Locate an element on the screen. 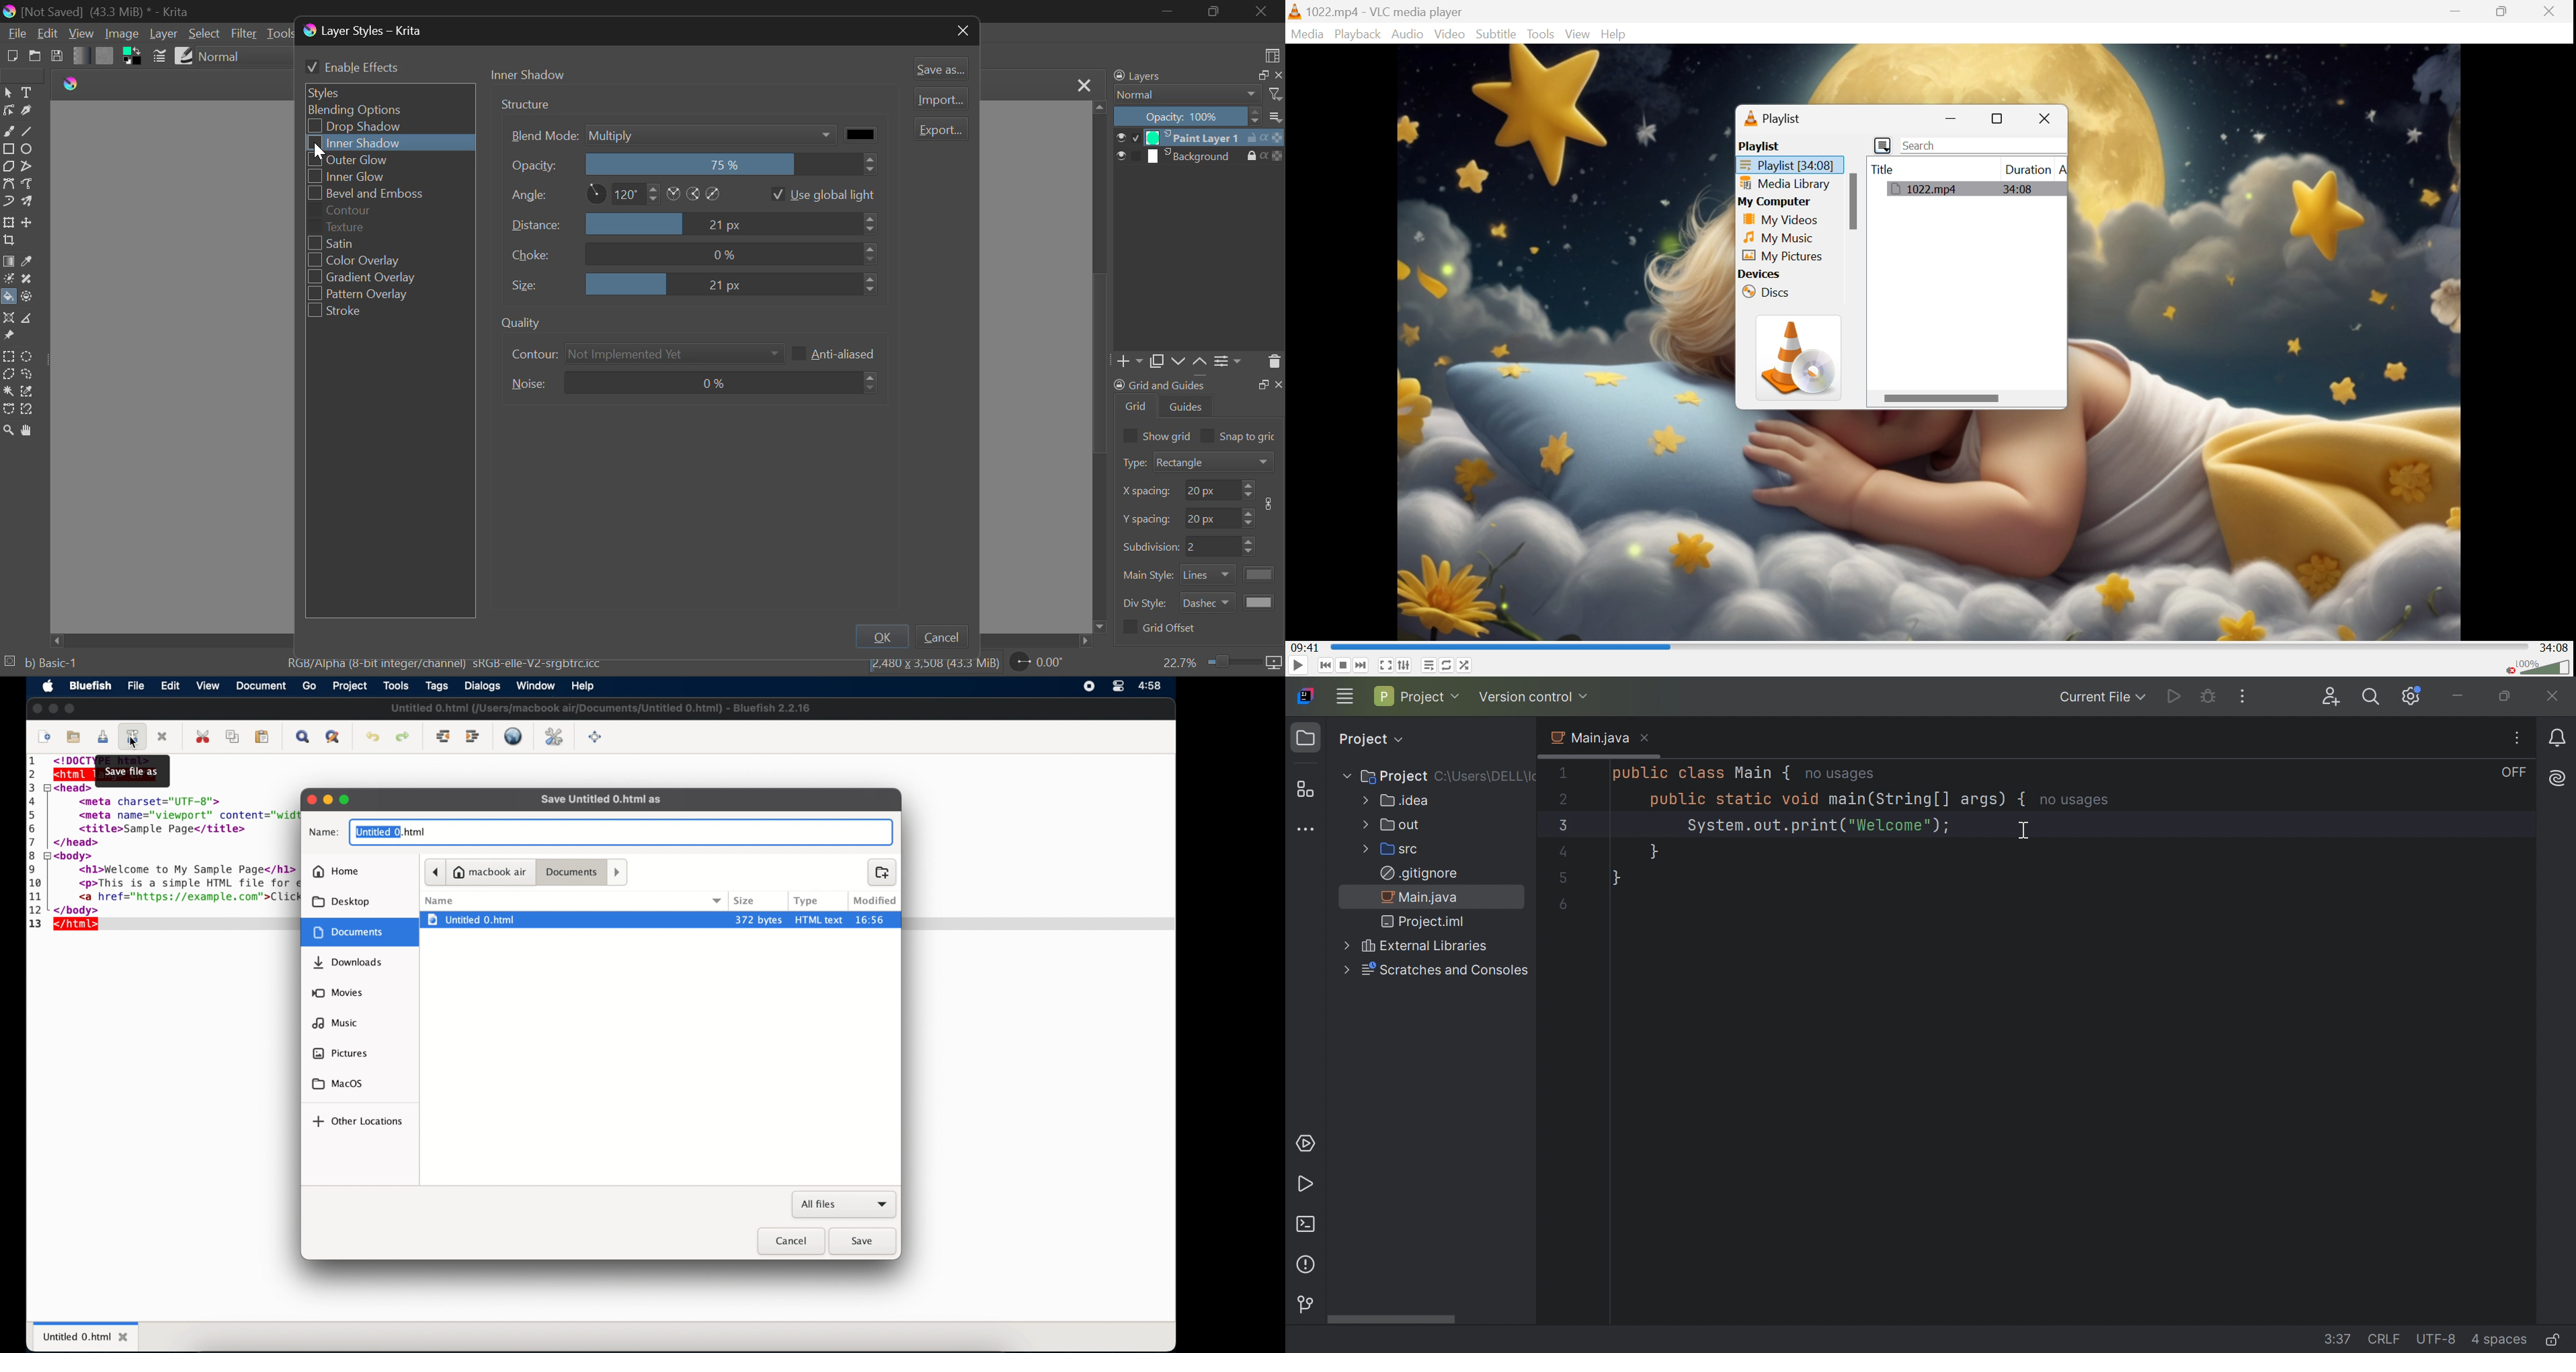  Satin is located at coordinates (366, 243).